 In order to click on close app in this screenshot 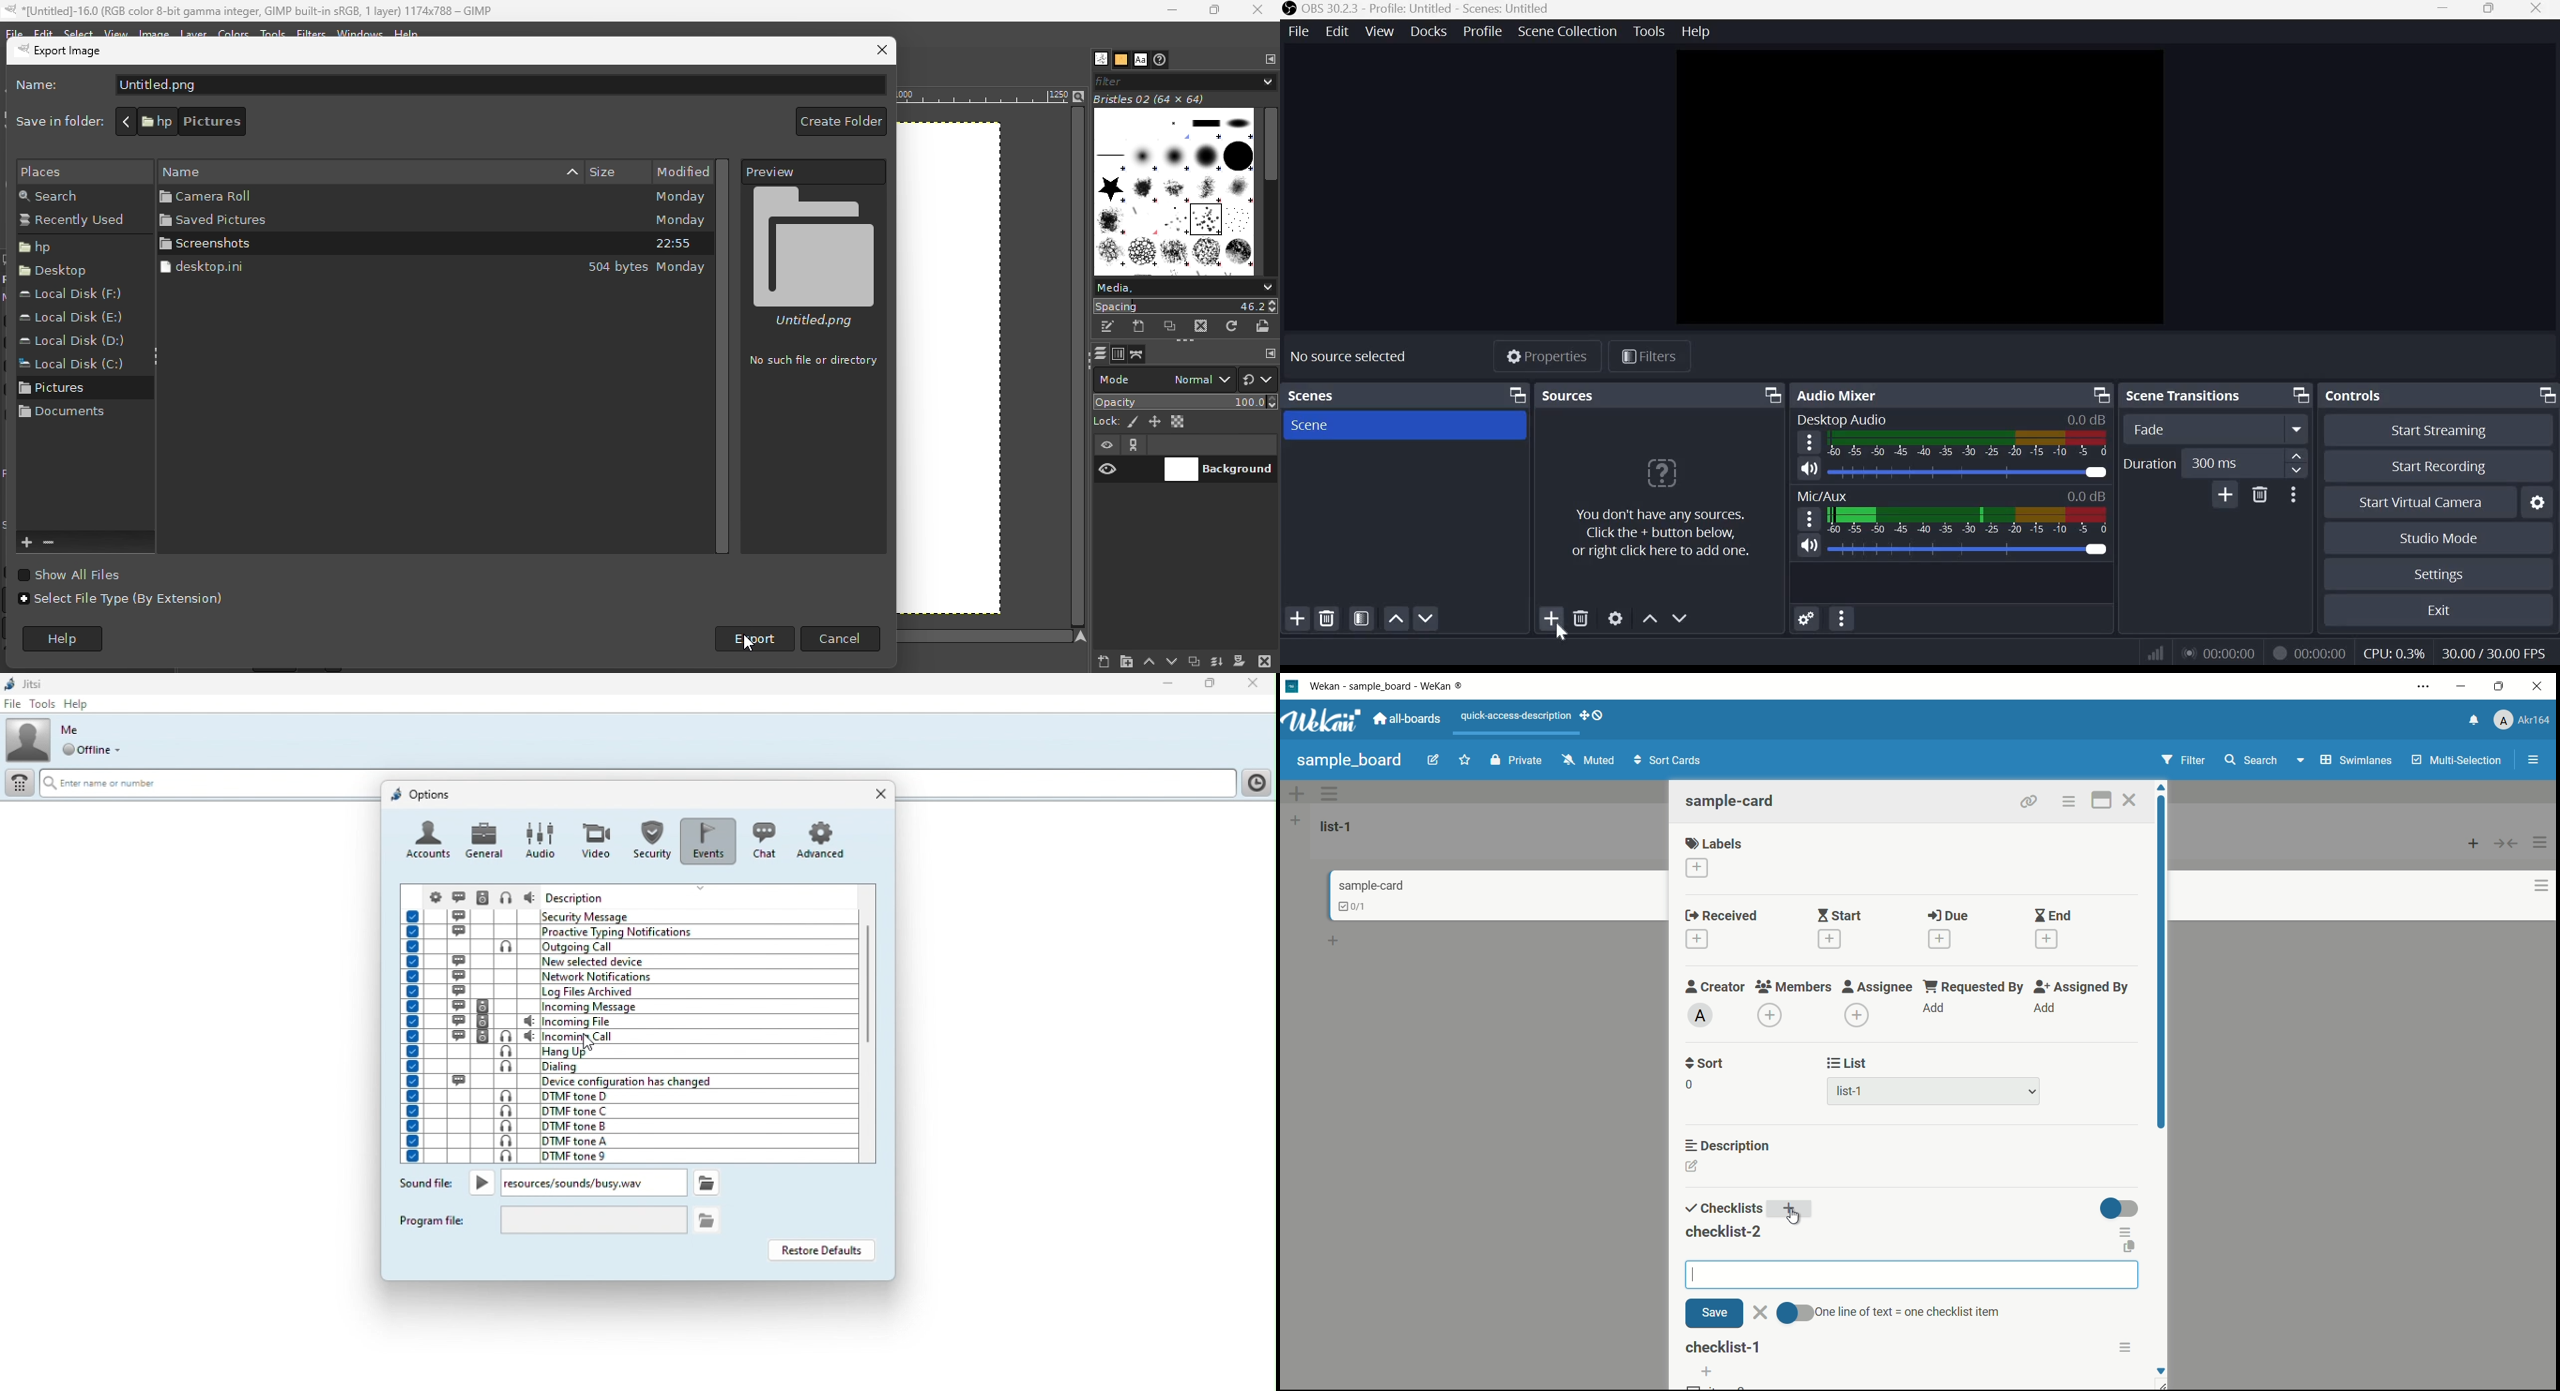, I will do `click(2540, 686)`.